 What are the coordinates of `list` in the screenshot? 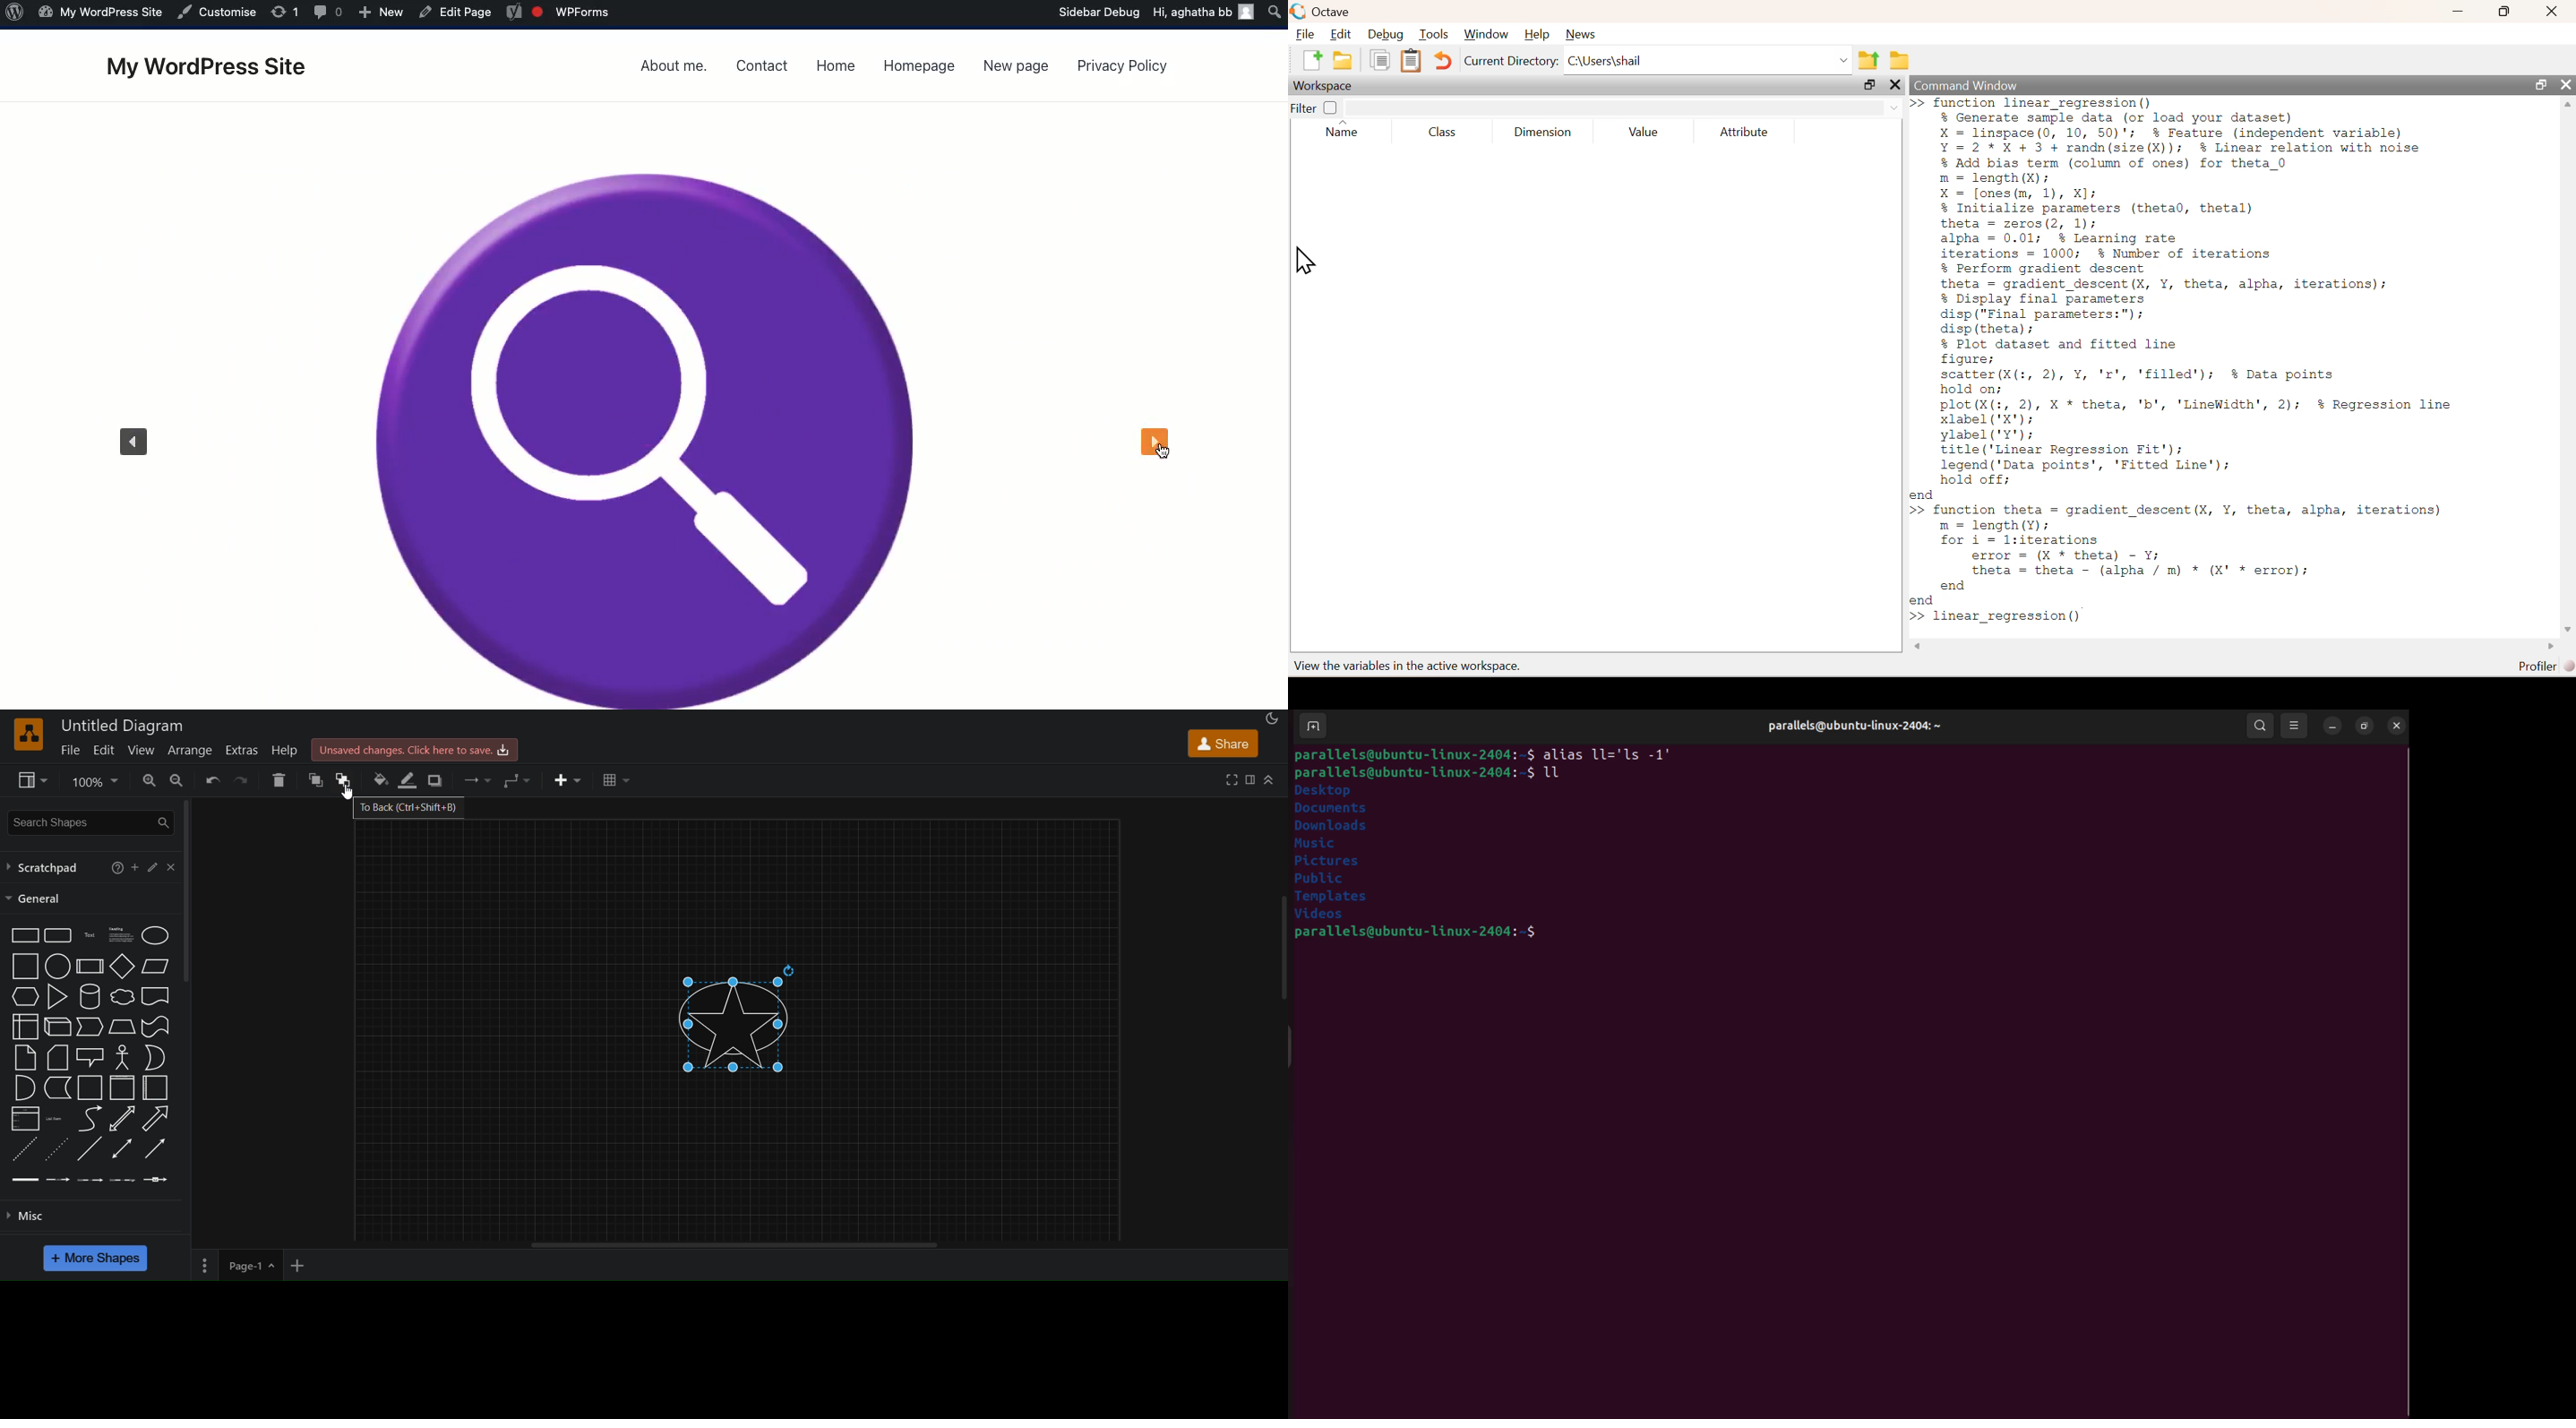 It's located at (25, 1119).